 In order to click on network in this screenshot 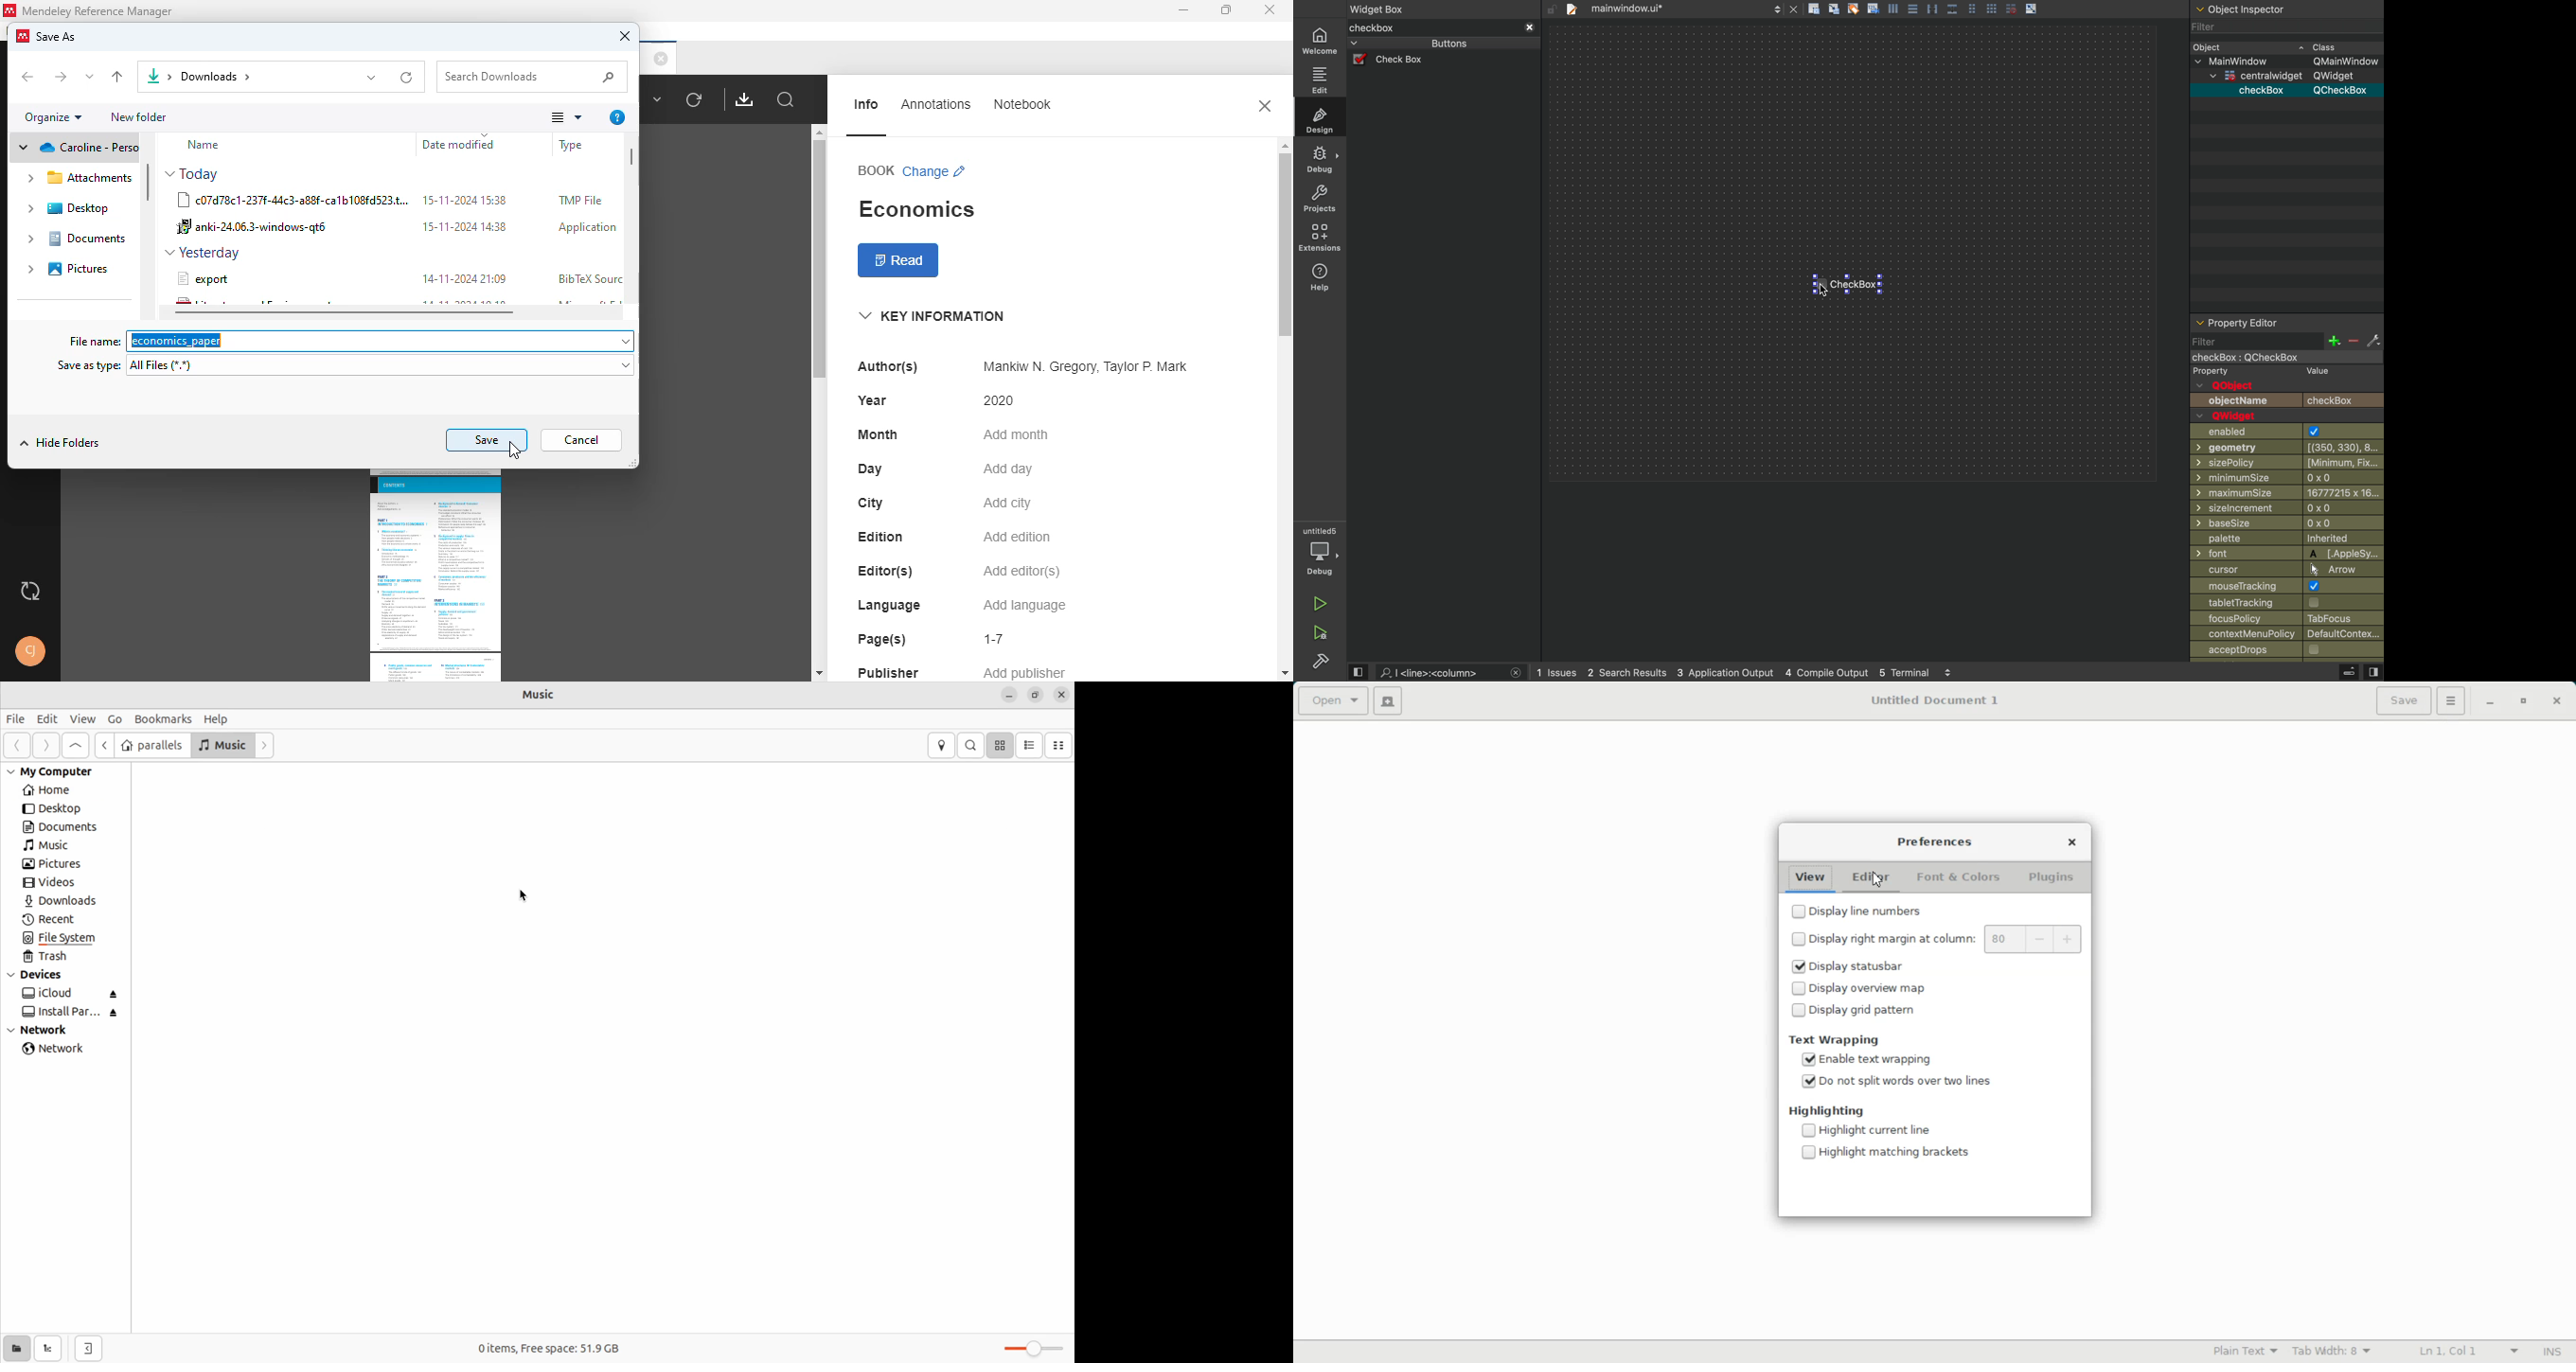, I will do `click(47, 1031)`.